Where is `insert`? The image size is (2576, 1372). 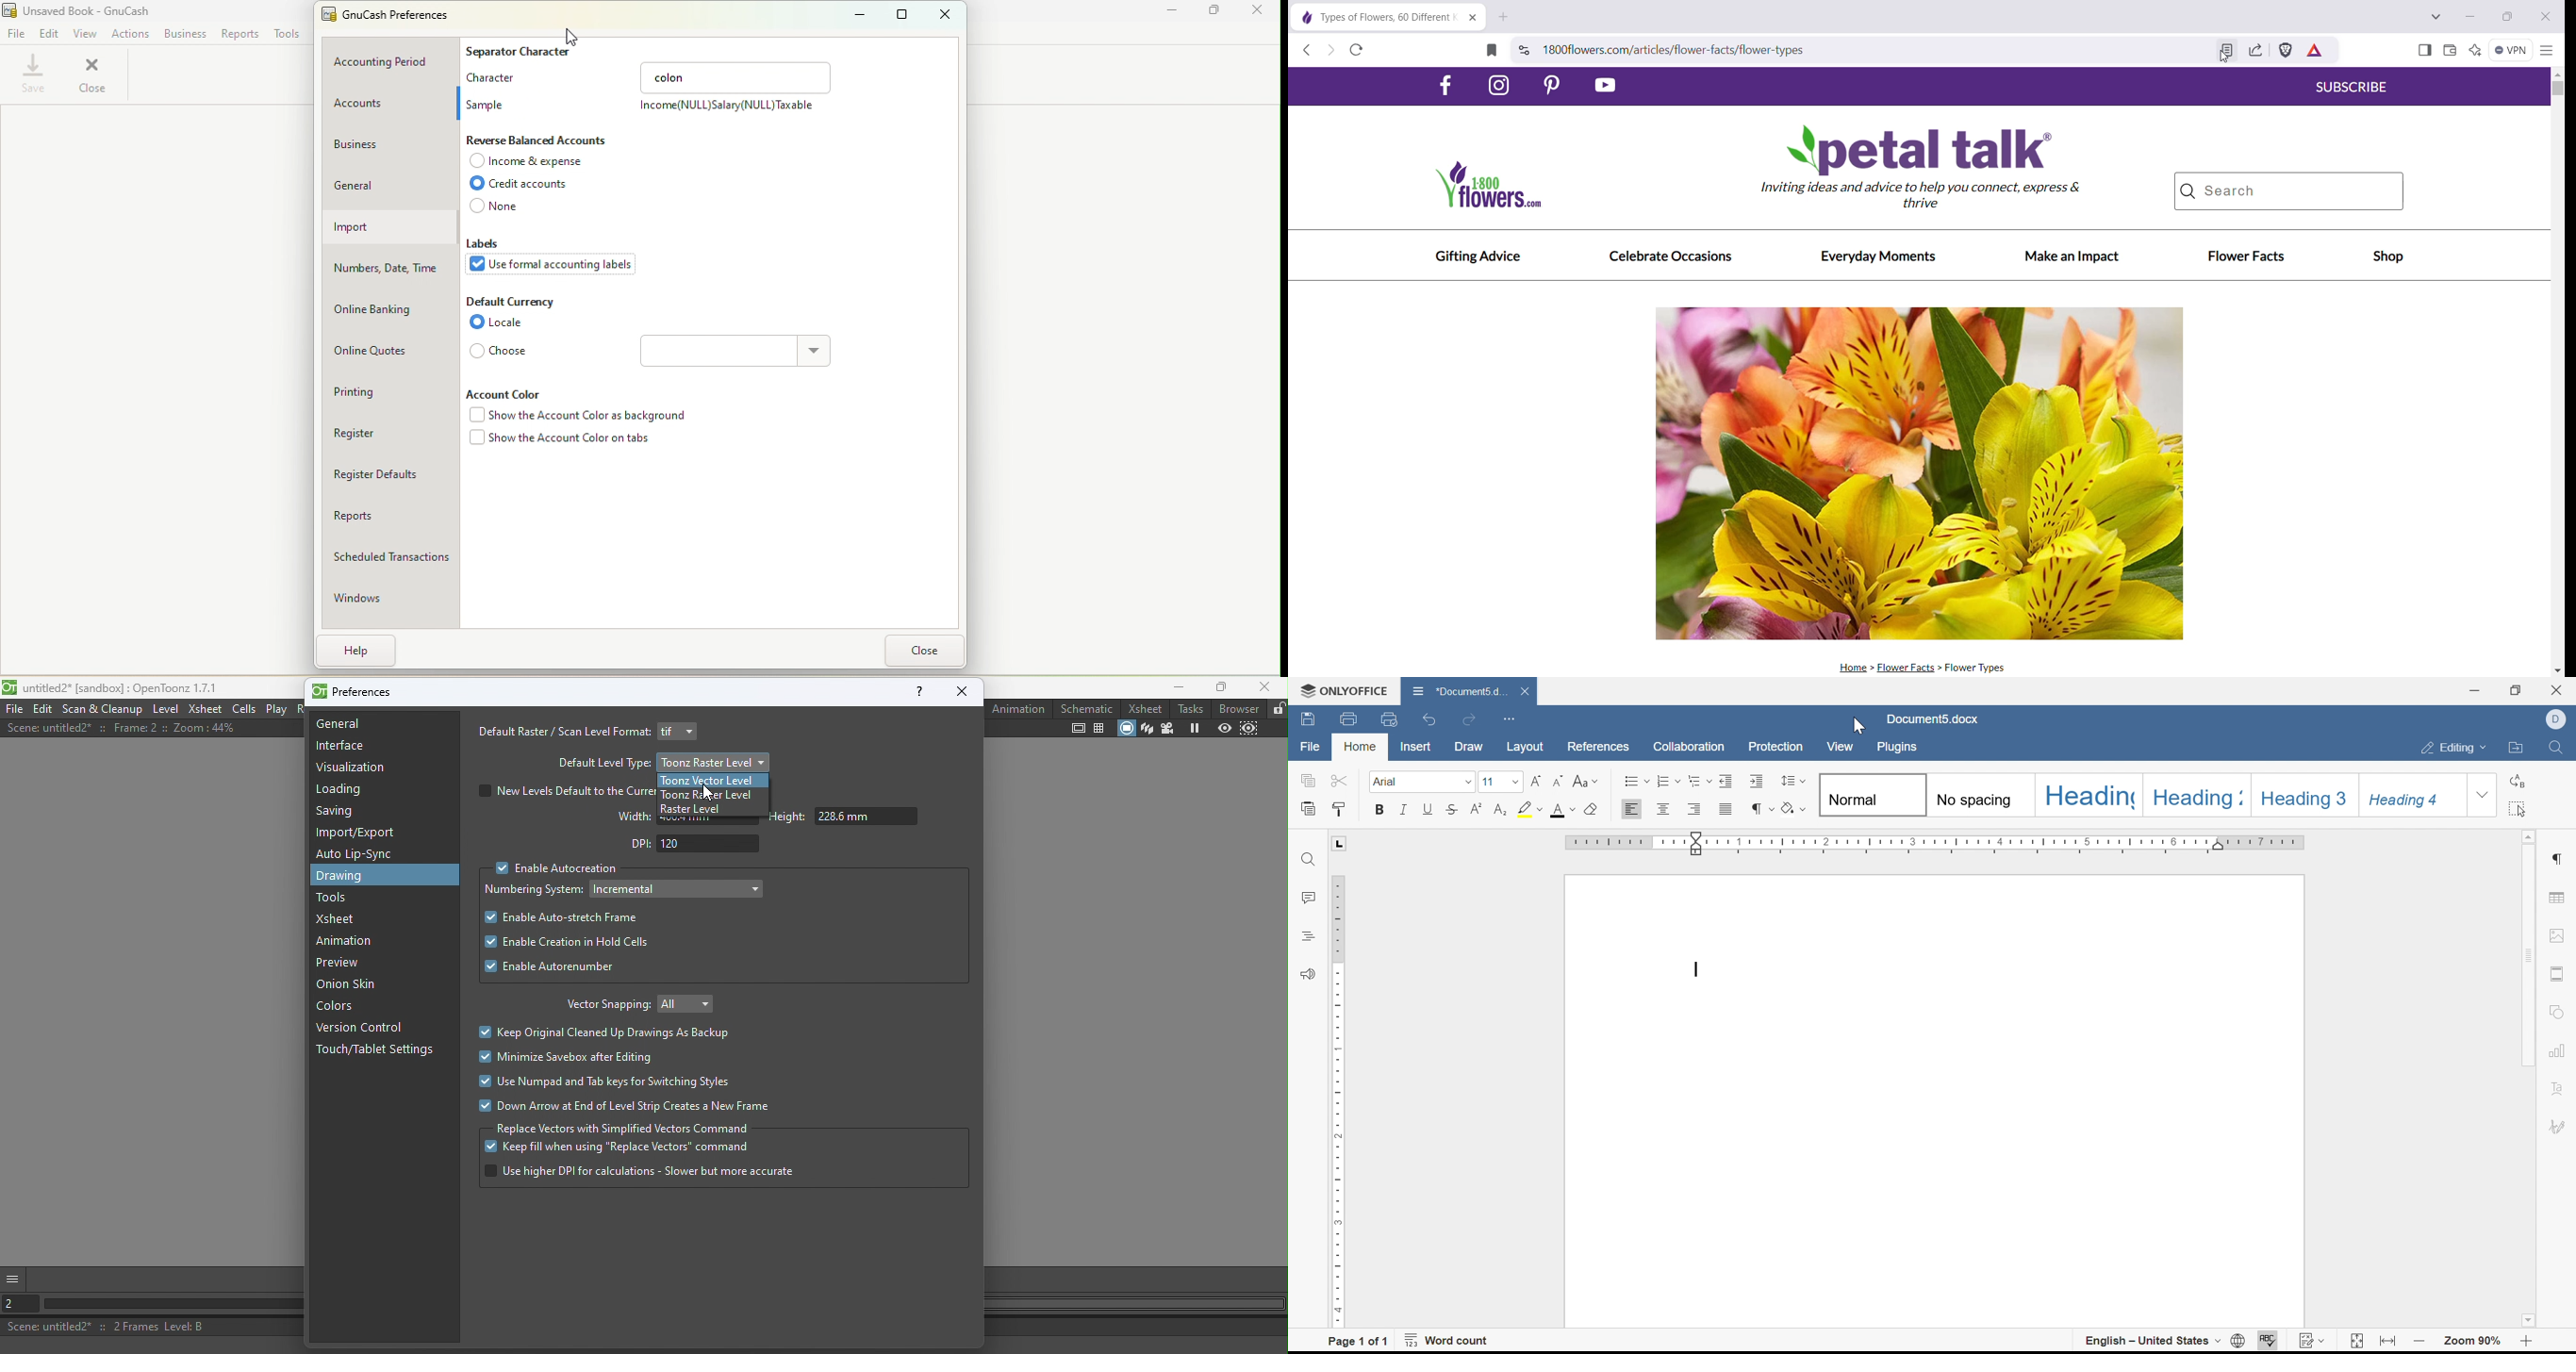 insert is located at coordinates (1413, 749).